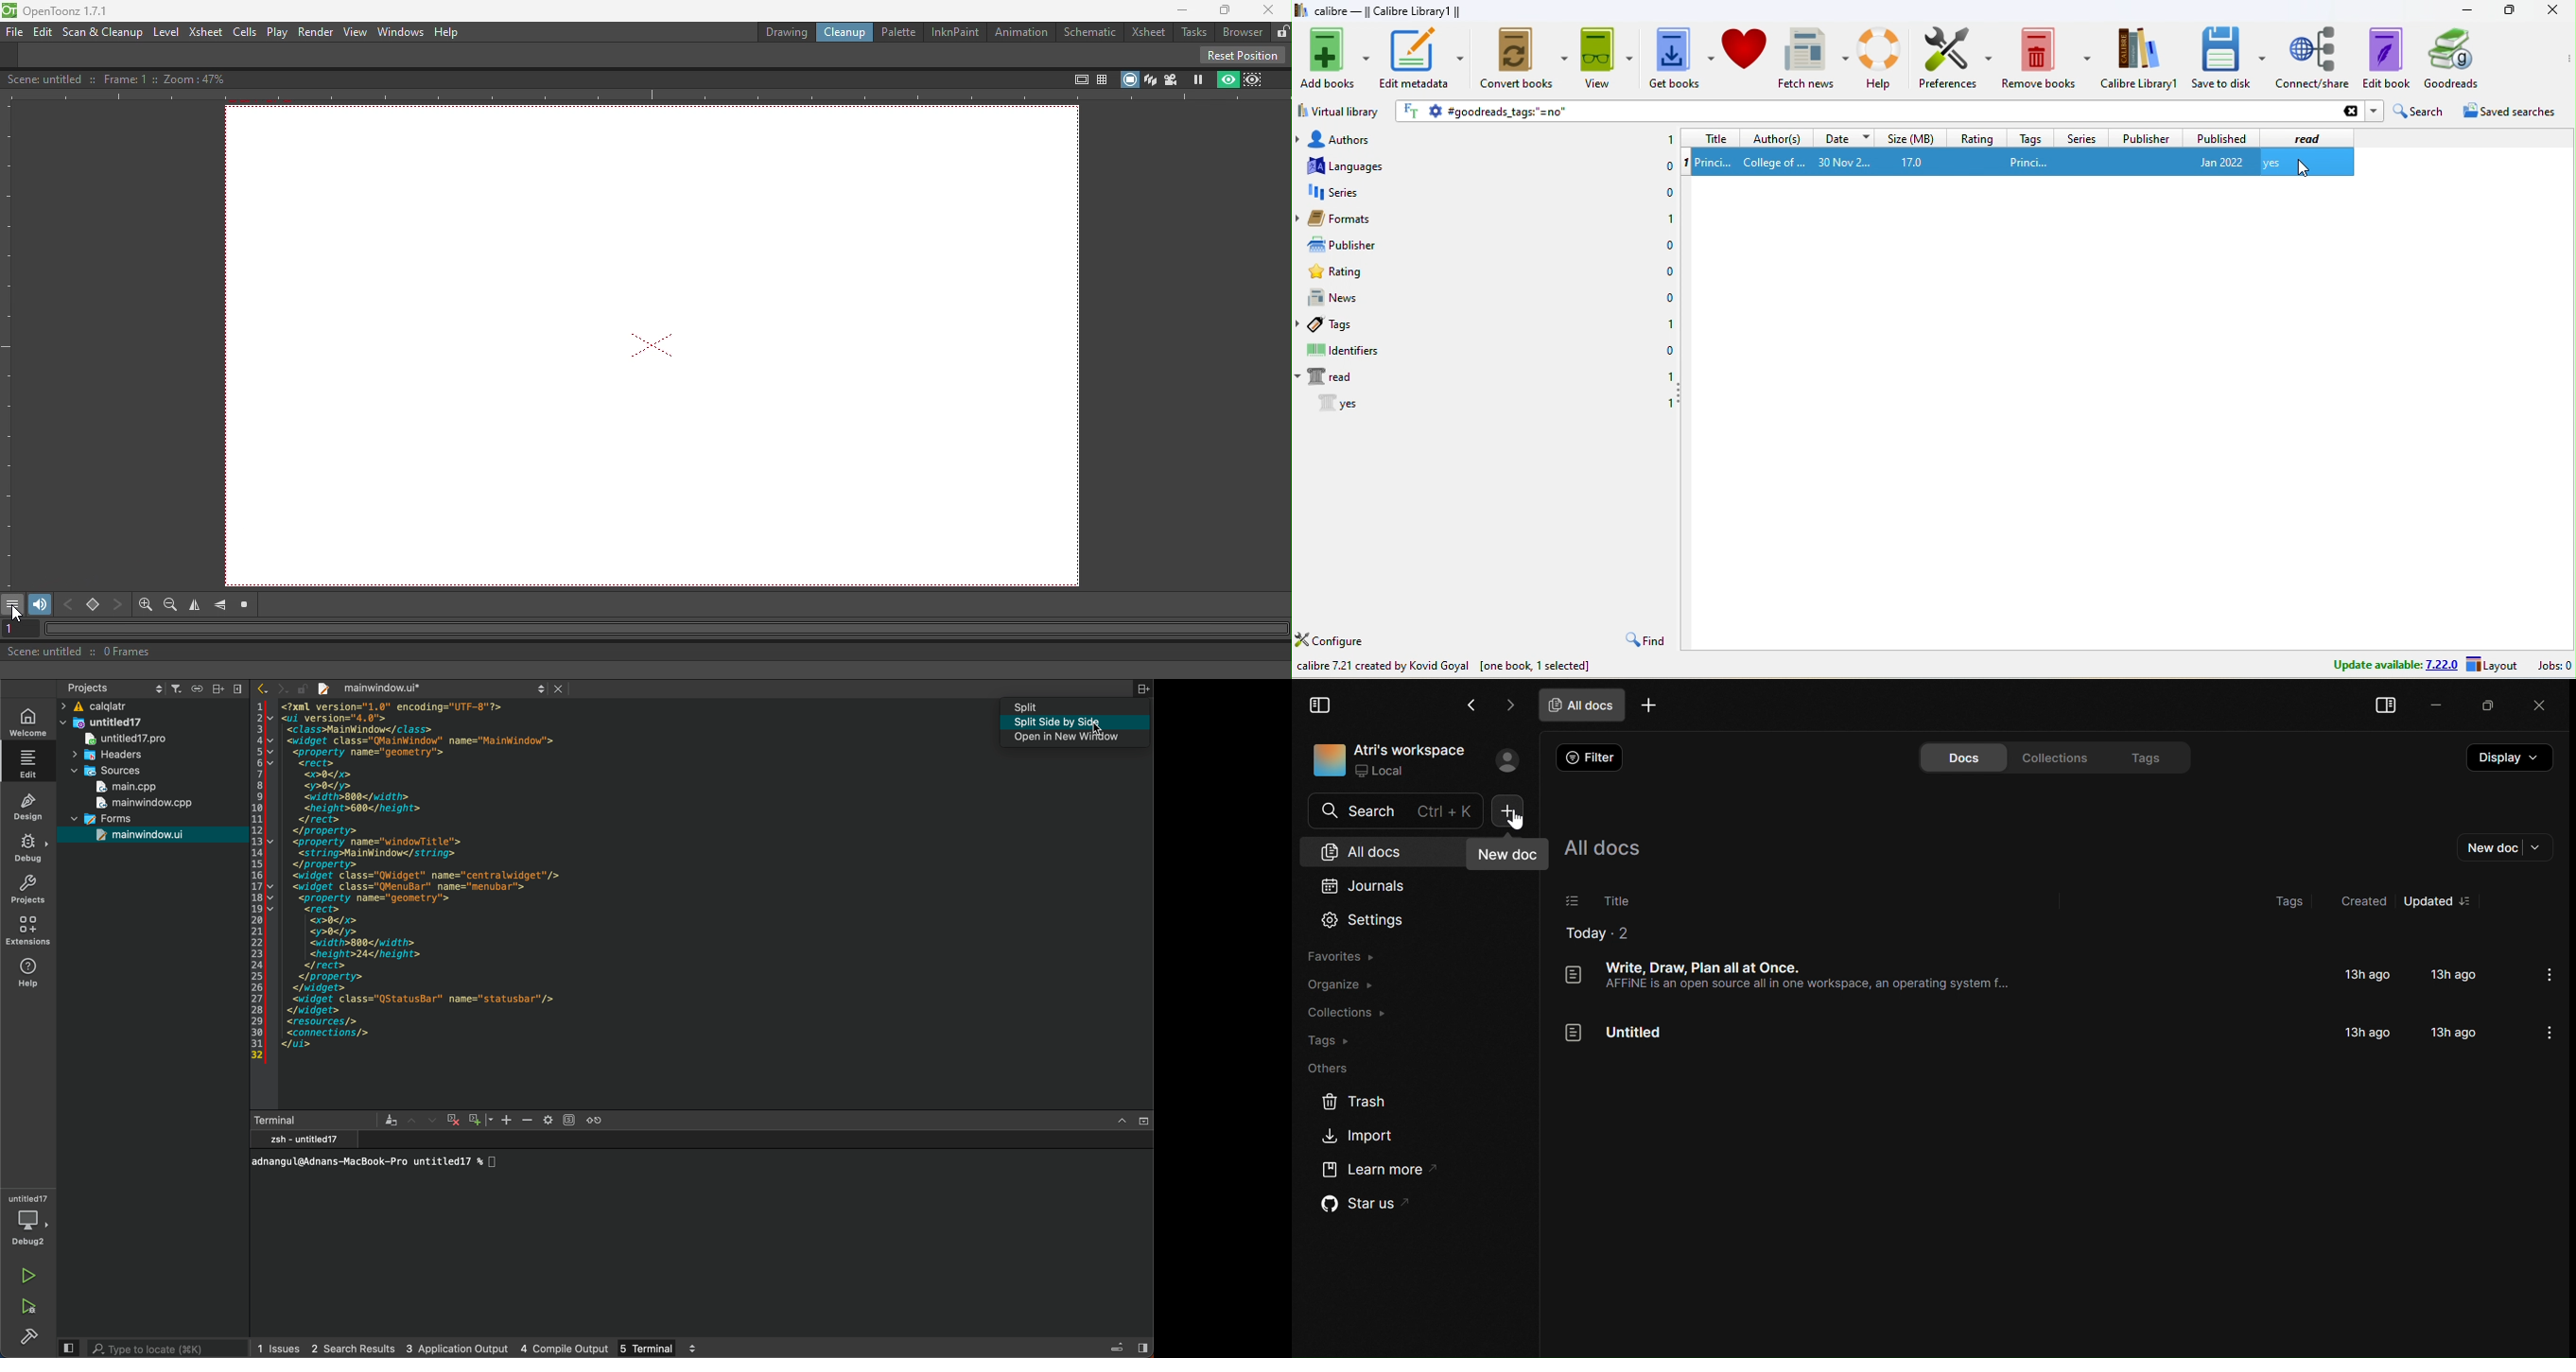 This screenshot has height=1372, width=2576. What do you see at coordinates (1670, 299) in the screenshot?
I see `0` at bounding box center [1670, 299].